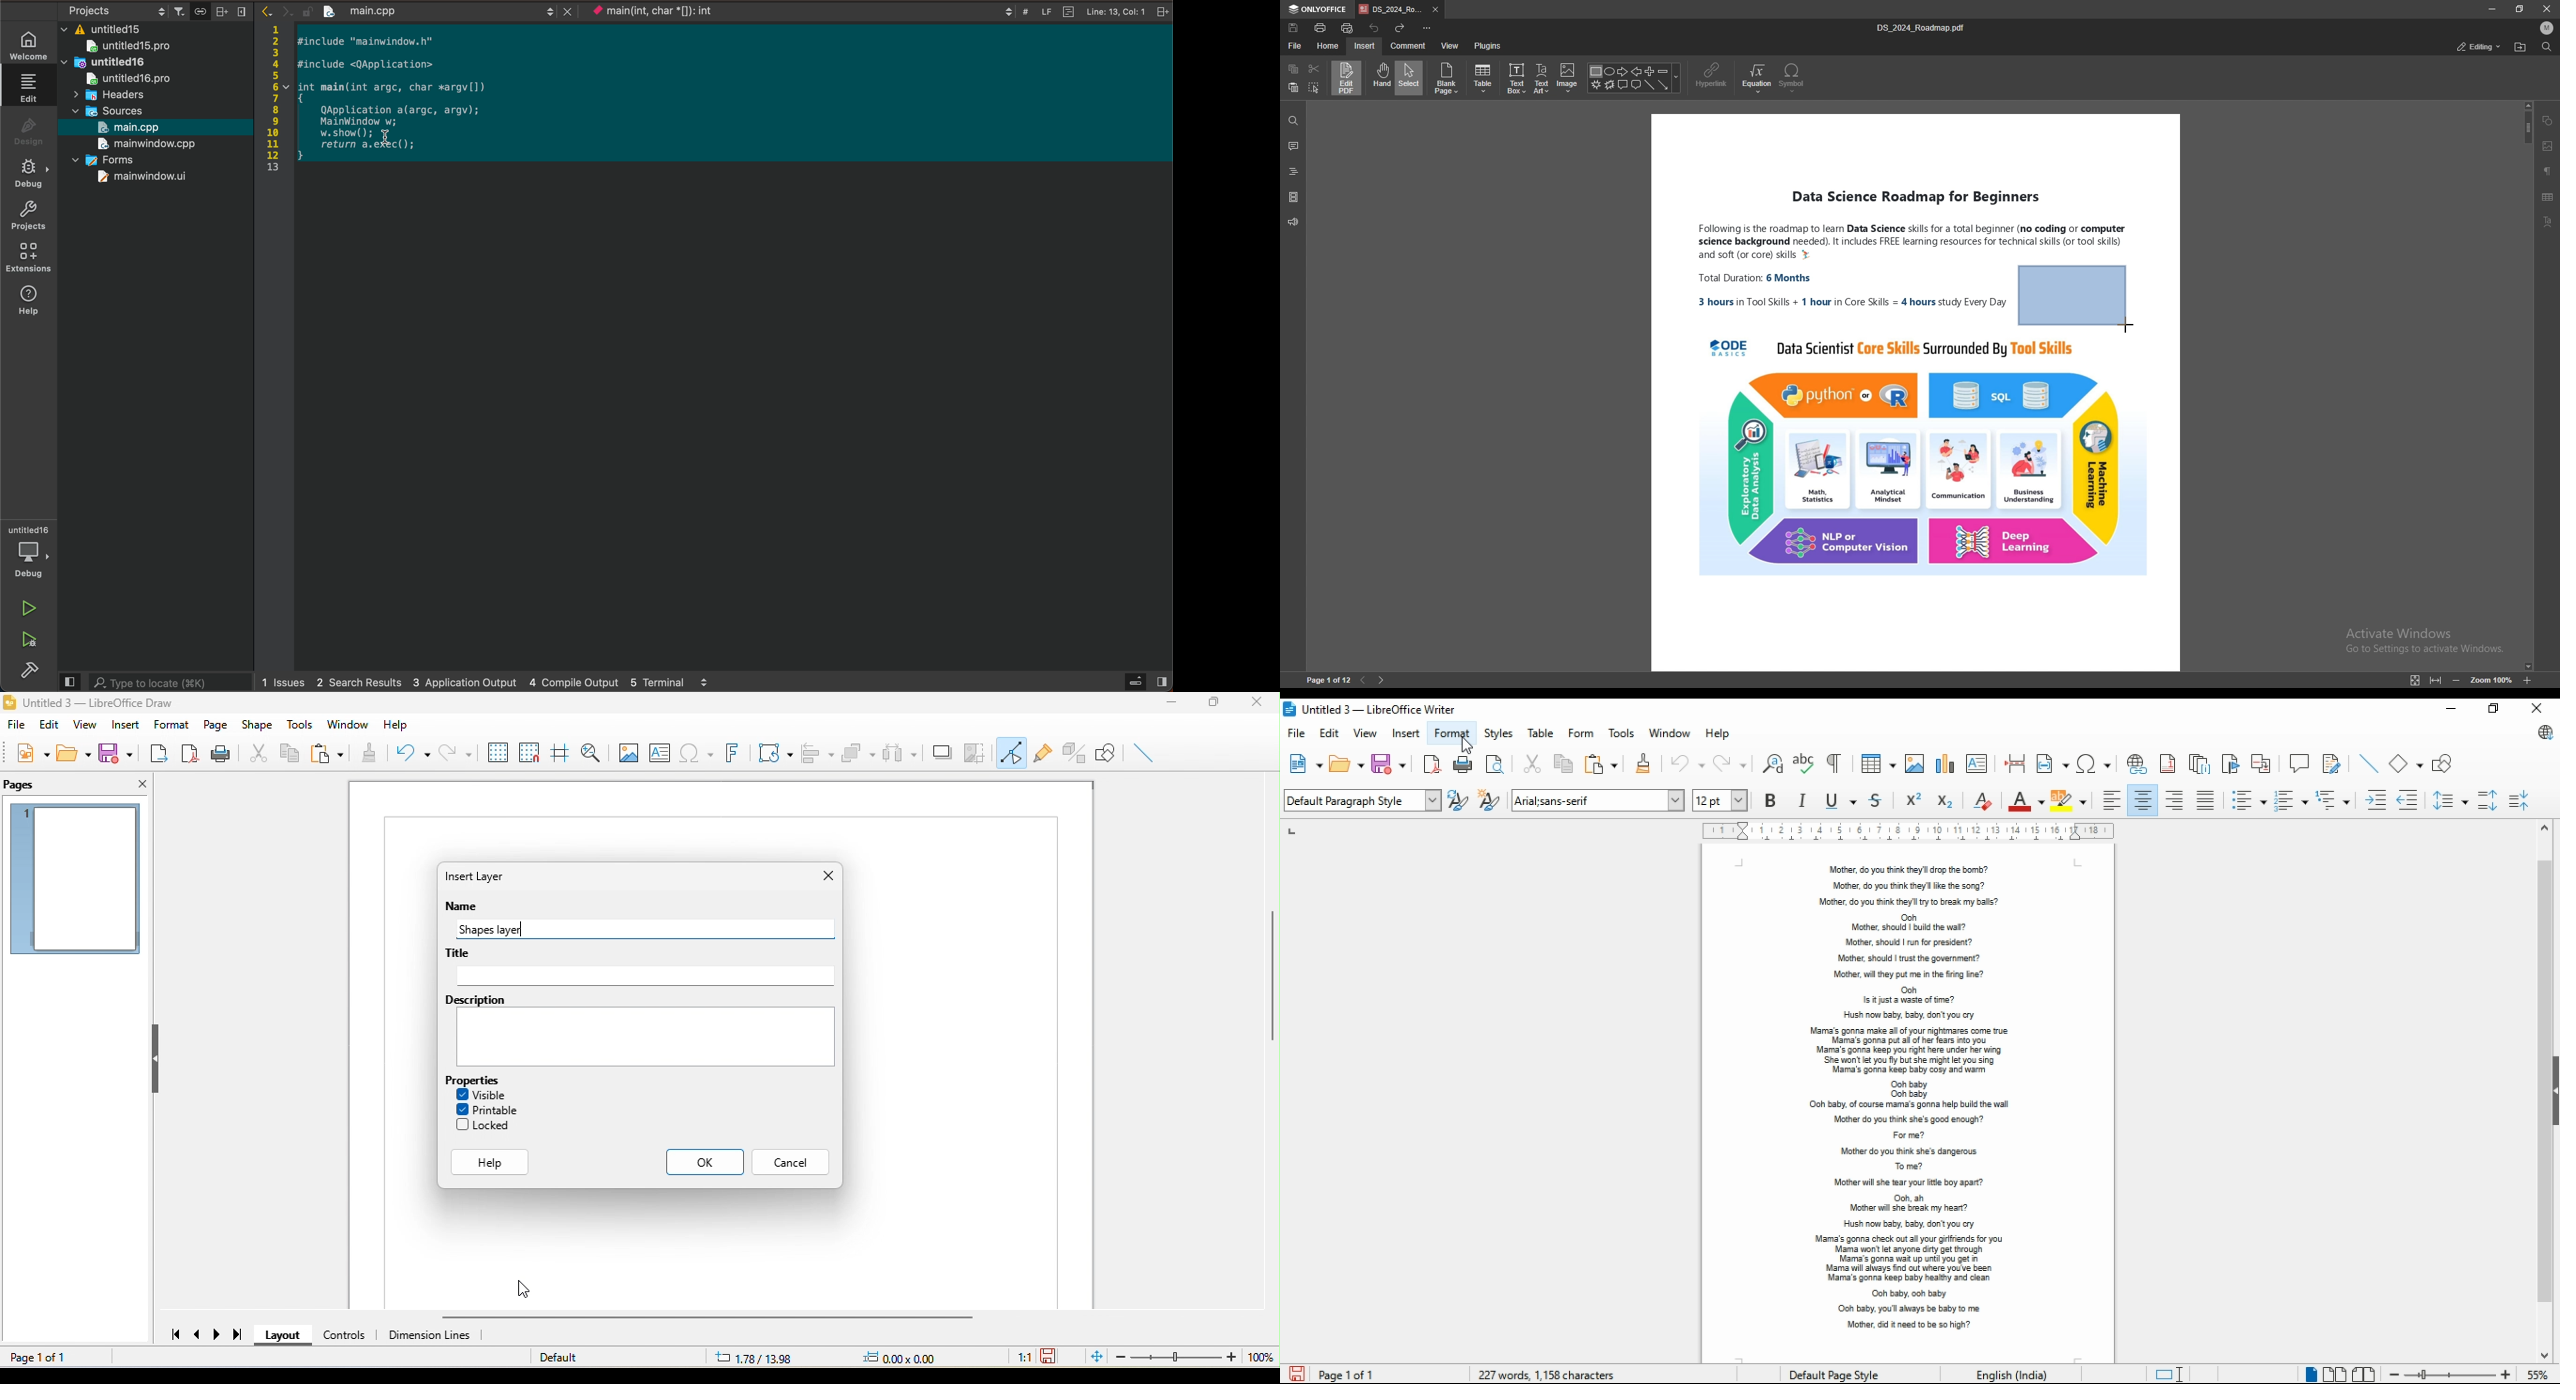 The height and width of the screenshot is (1400, 2576). What do you see at coordinates (752, 1357) in the screenshot?
I see `1.78/13.98` at bounding box center [752, 1357].